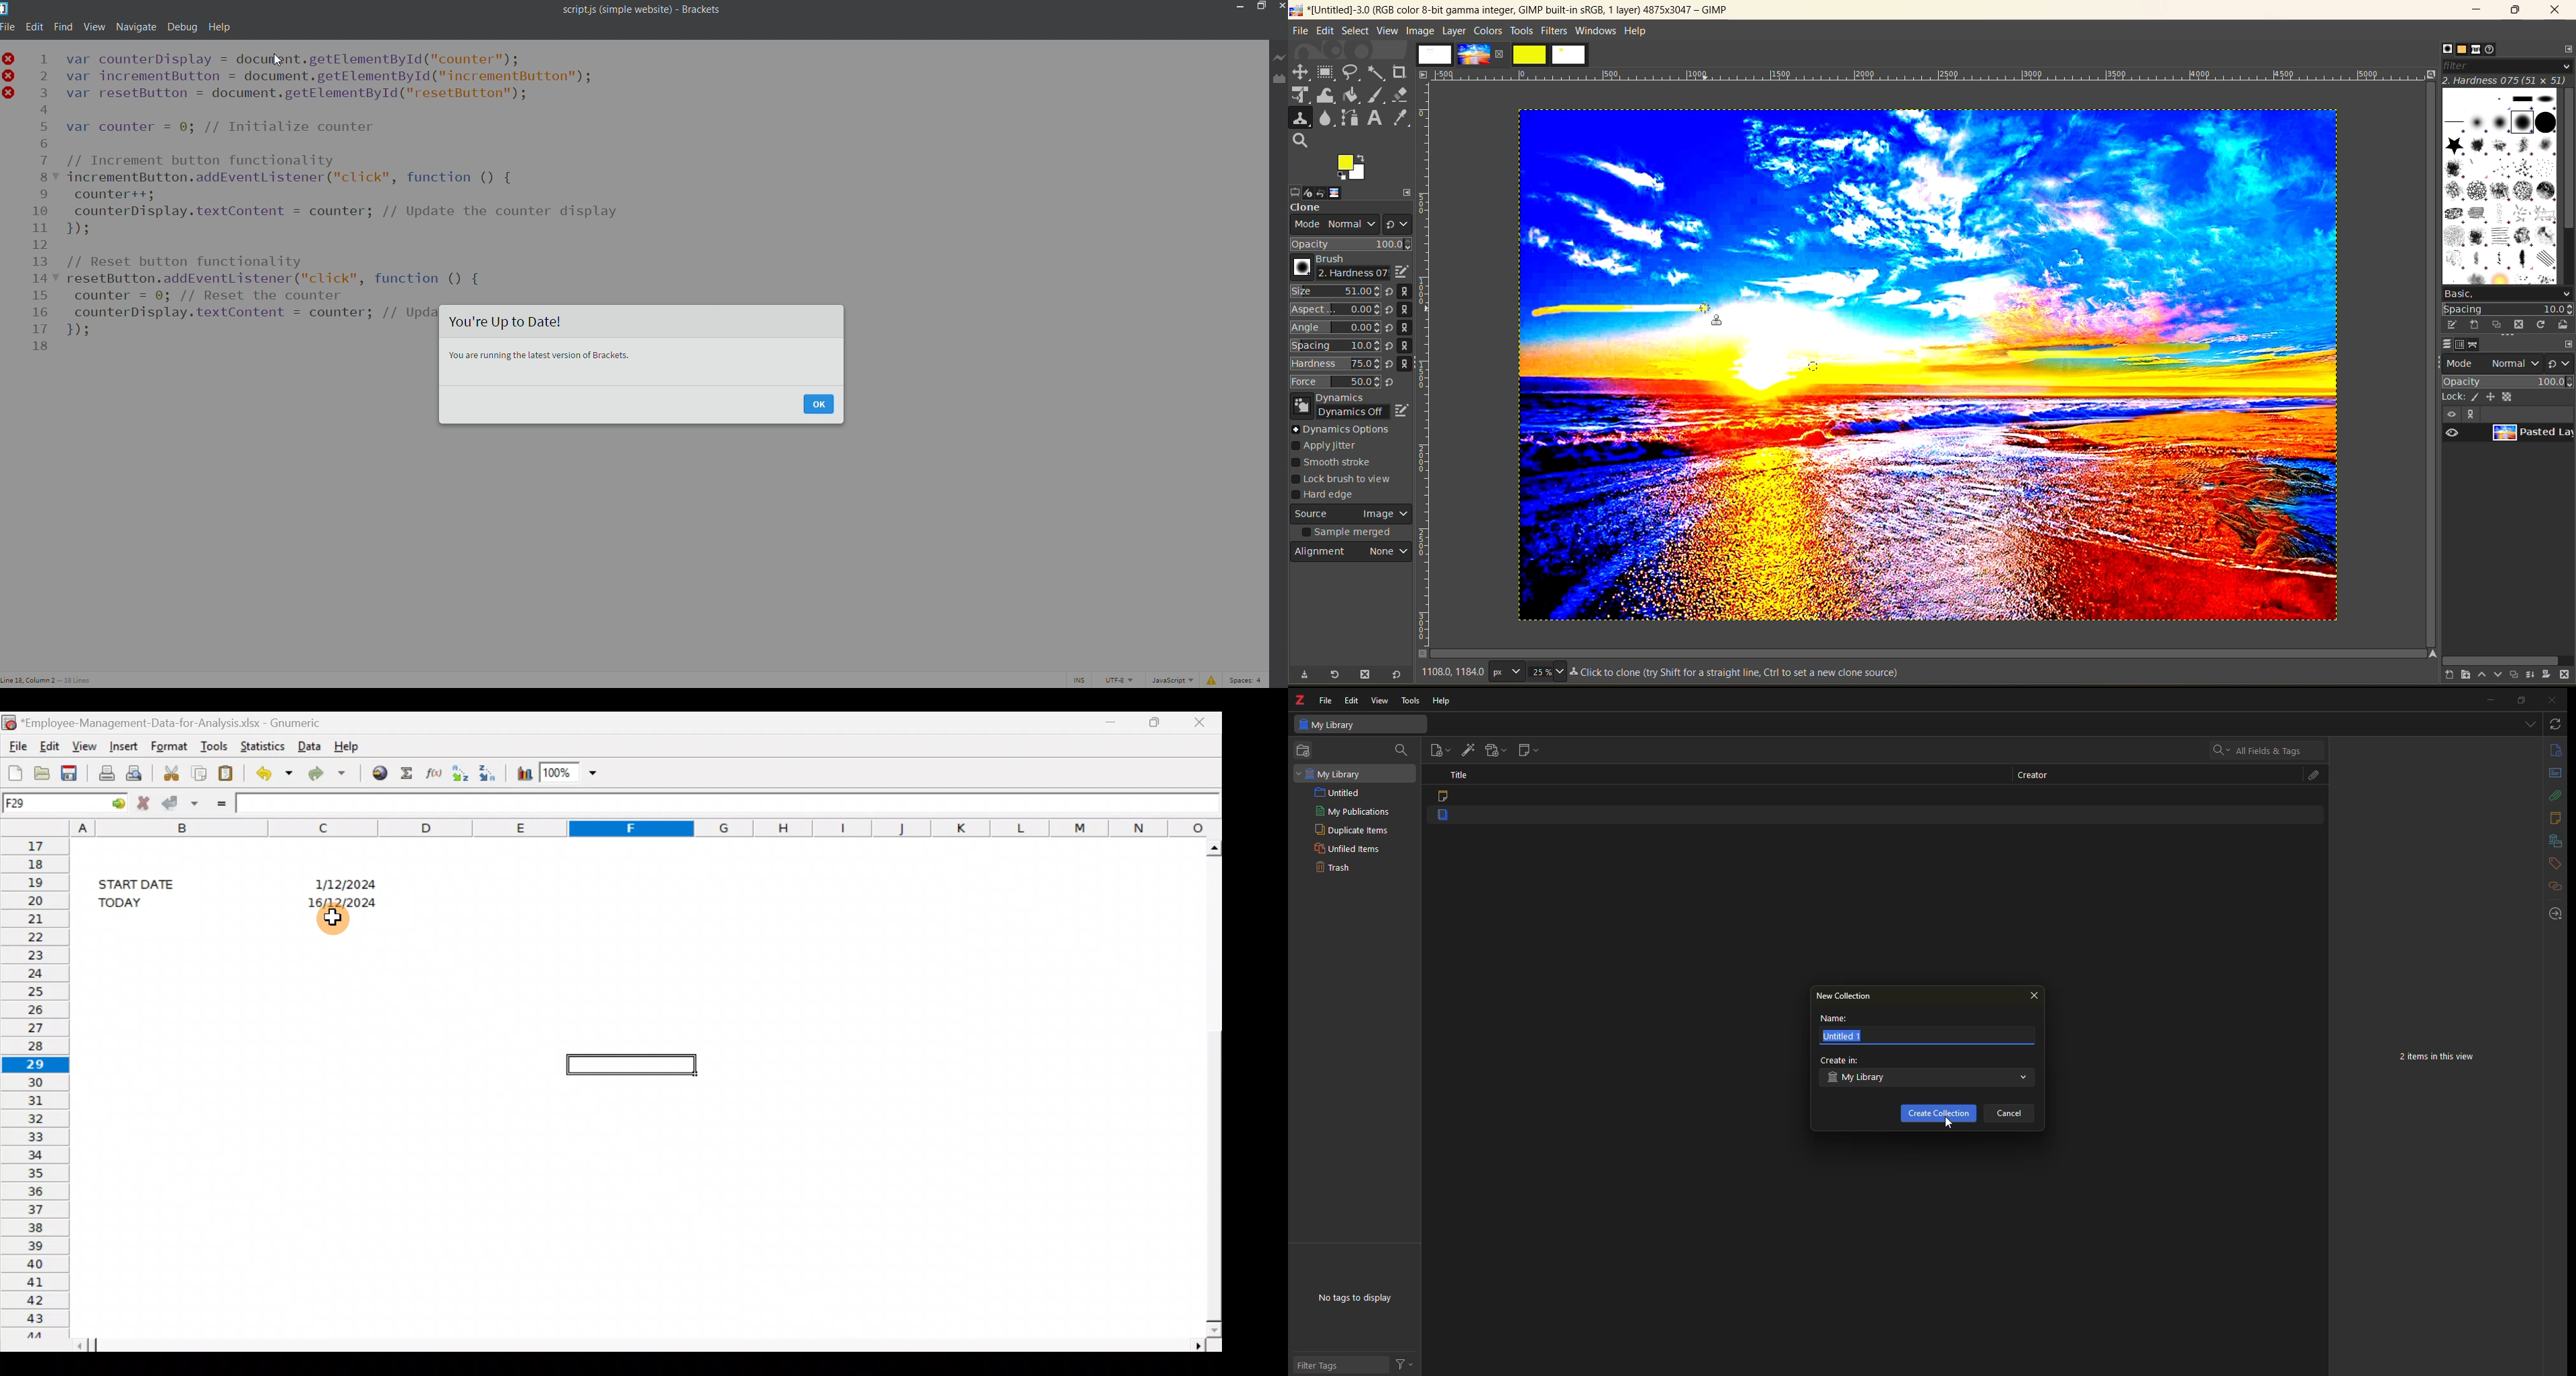 This screenshot has width=2576, height=1400. What do you see at coordinates (2443, 345) in the screenshot?
I see `layers` at bounding box center [2443, 345].